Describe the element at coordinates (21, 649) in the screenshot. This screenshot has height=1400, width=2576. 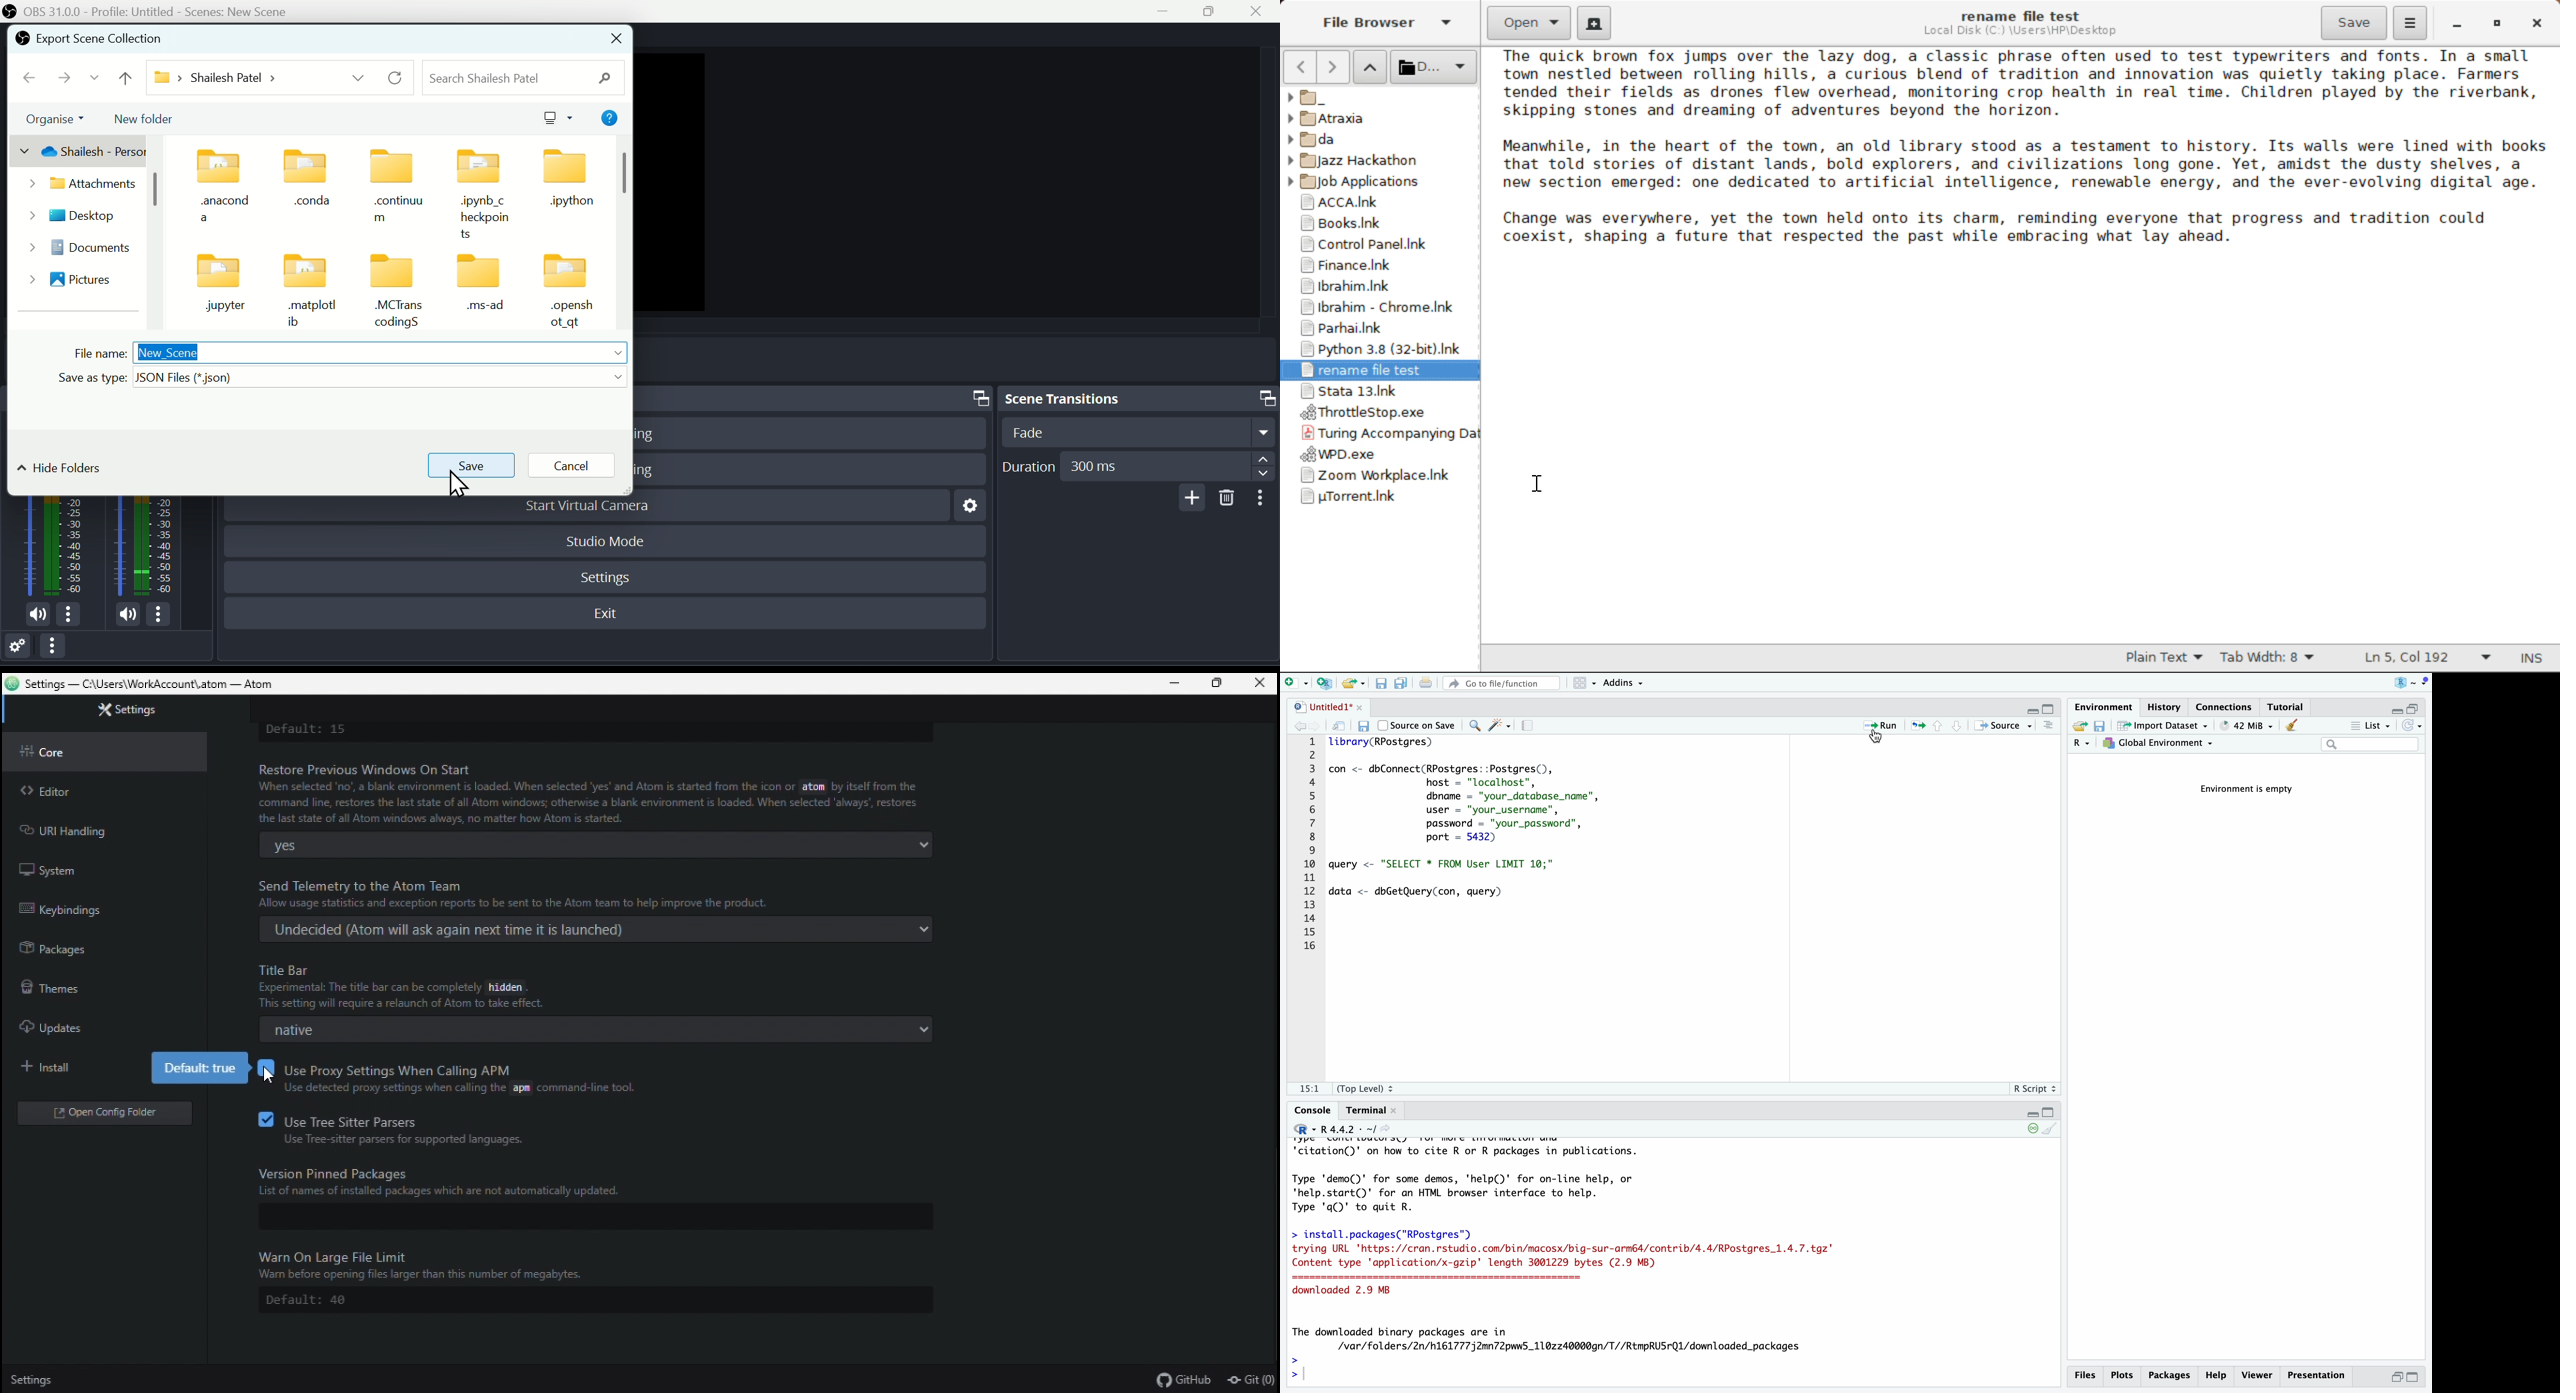
I see `Settings` at that location.